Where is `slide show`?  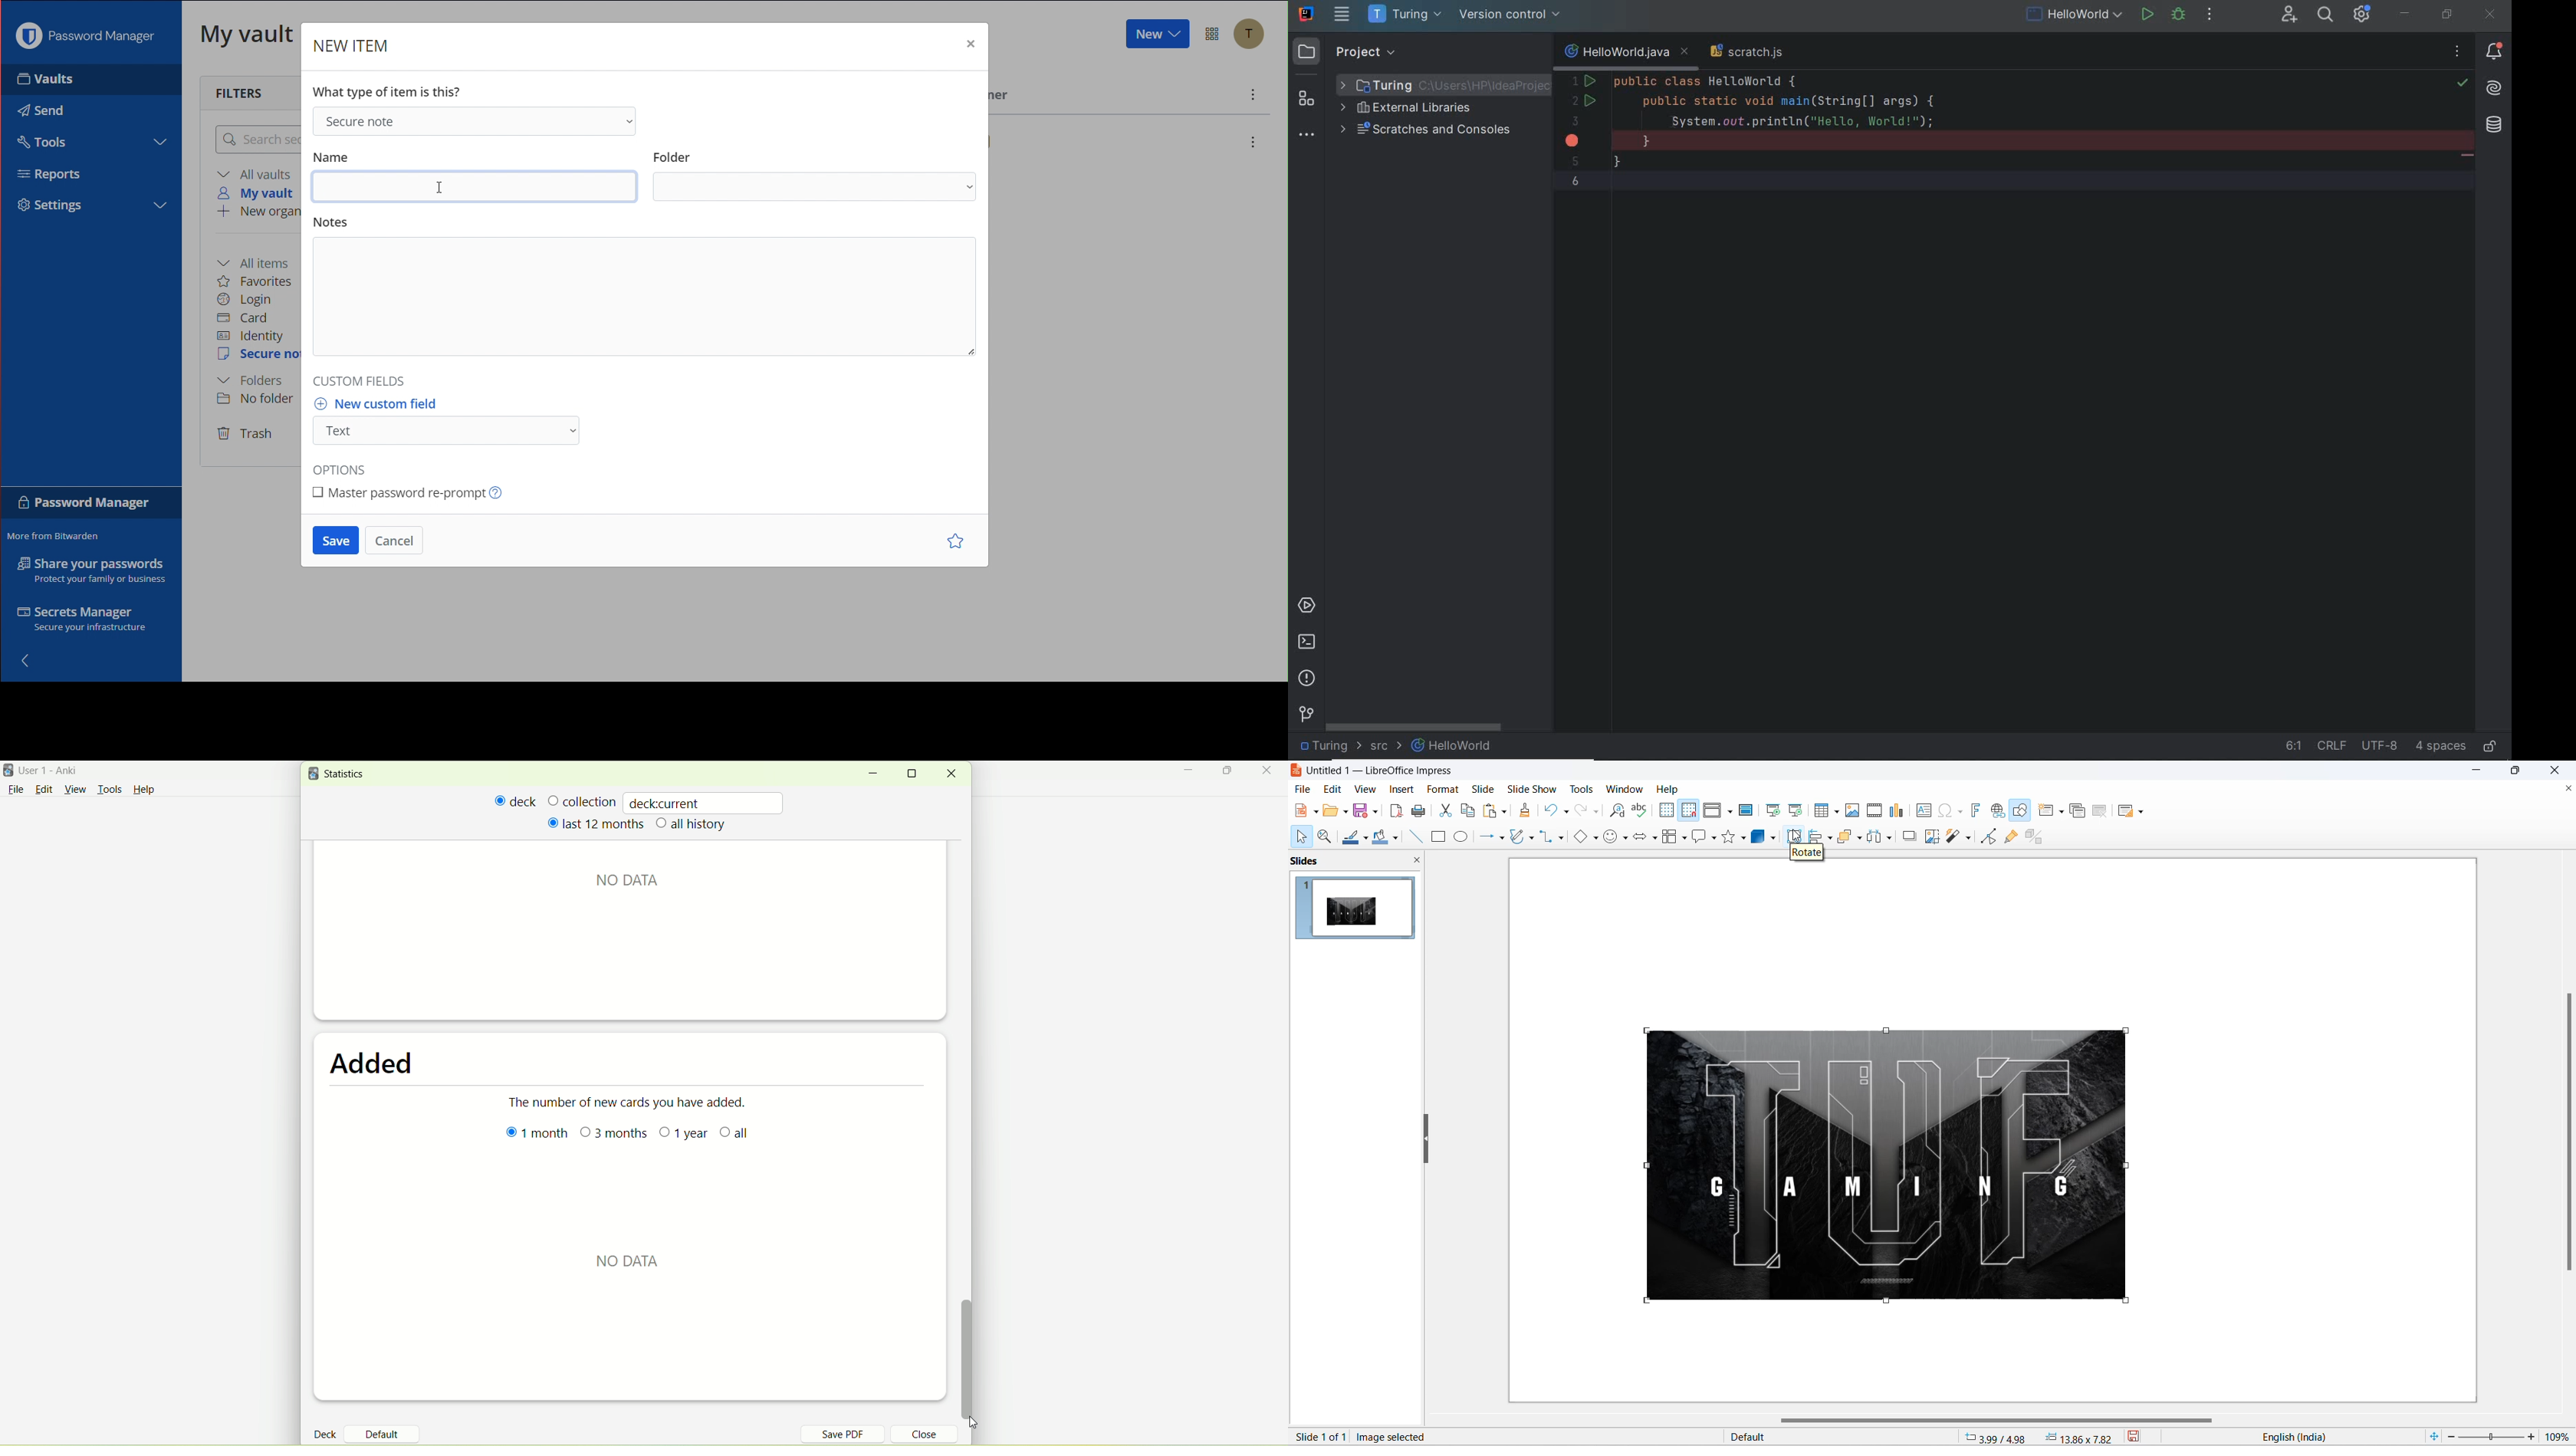
slide show is located at coordinates (1534, 787).